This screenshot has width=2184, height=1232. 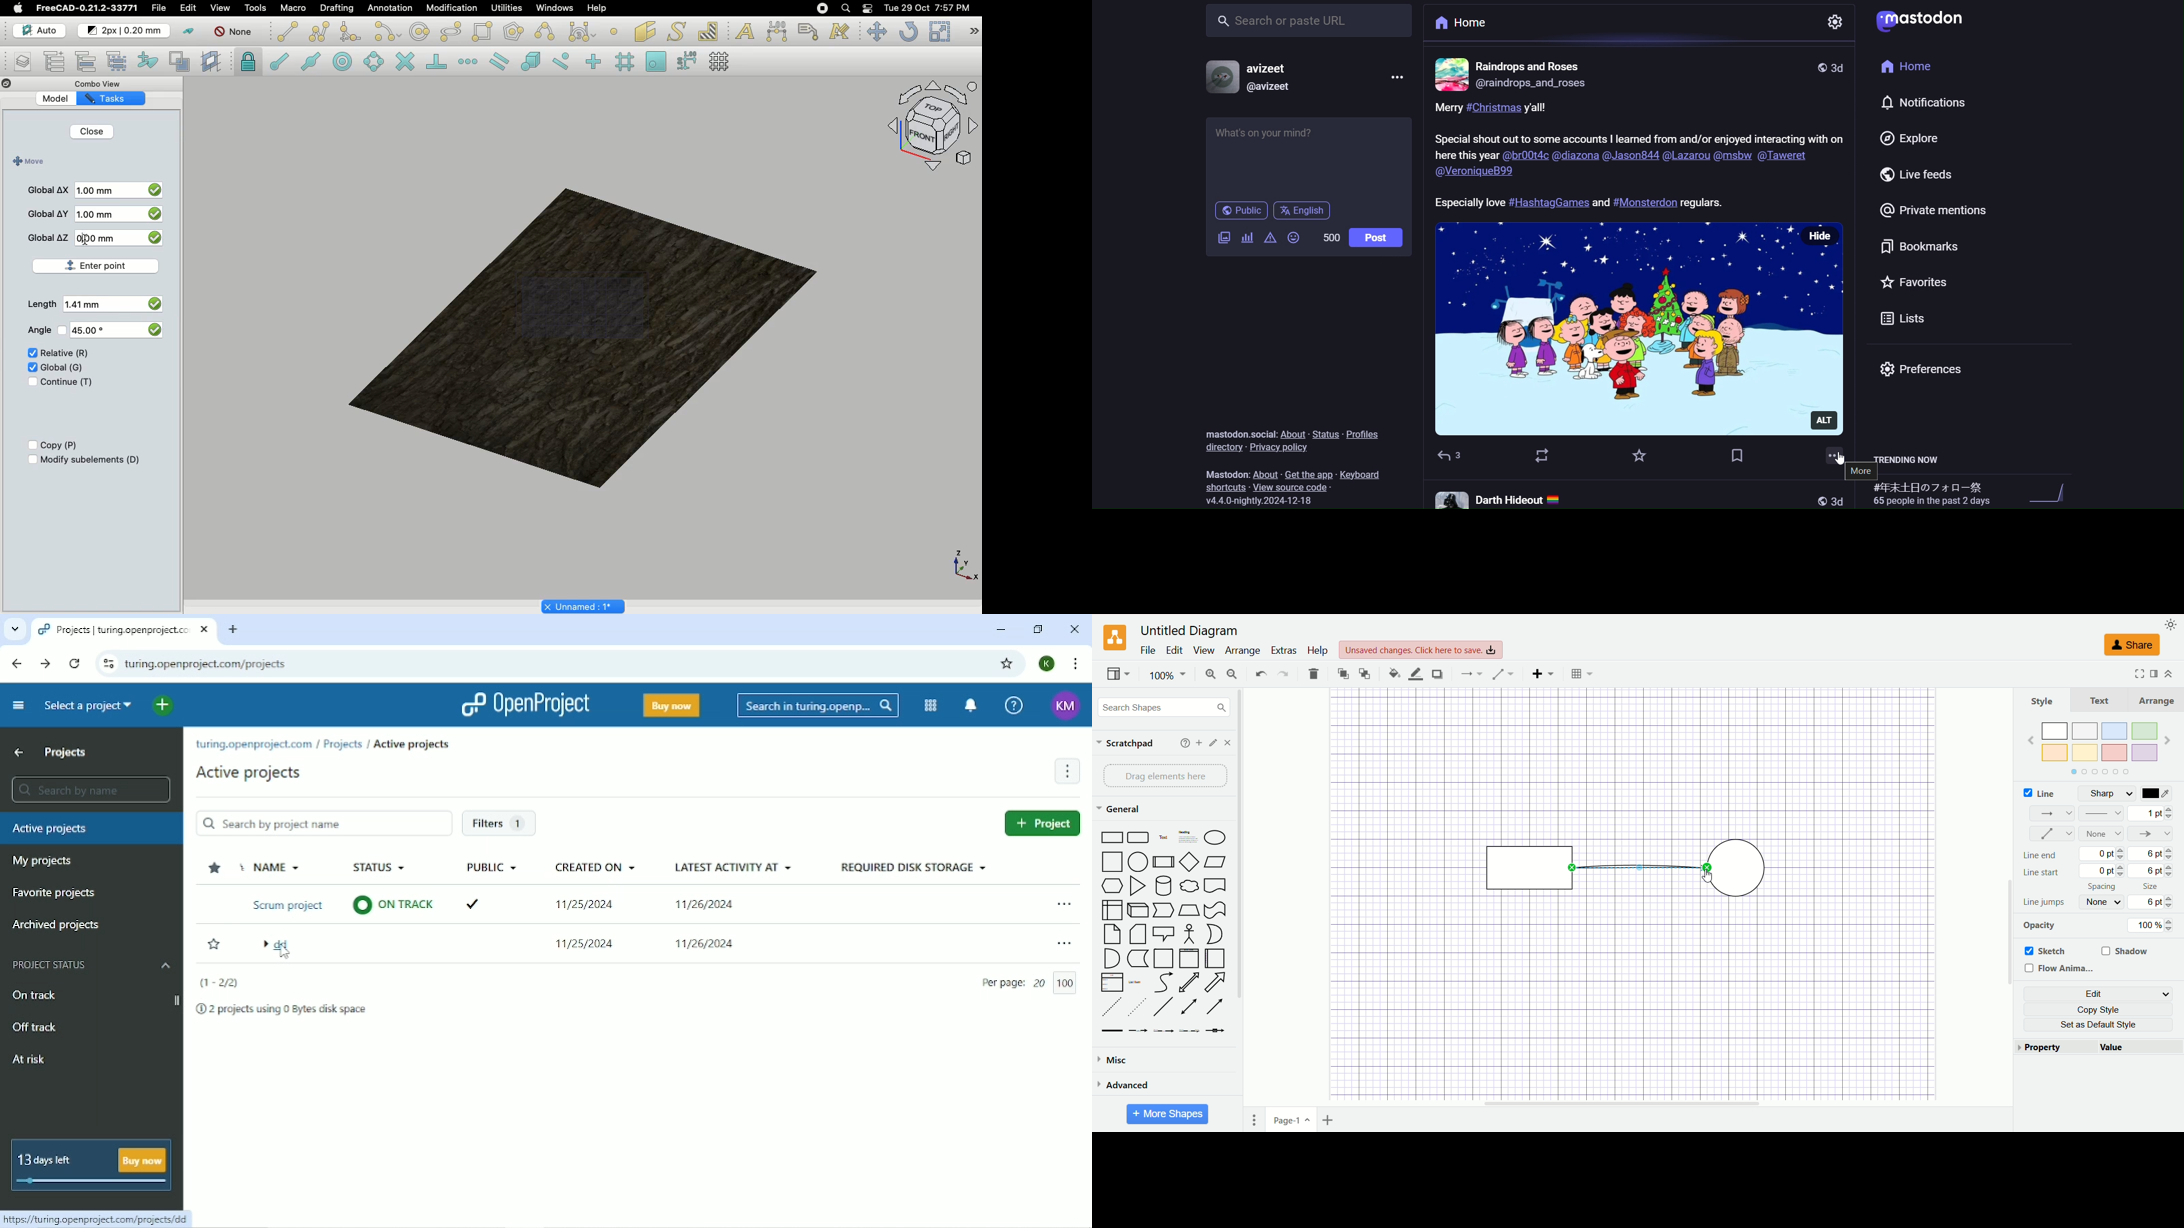 What do you see at coordinates (502, 825) in the screenshot?
I see `Filters` at bounding box center [502, 825].